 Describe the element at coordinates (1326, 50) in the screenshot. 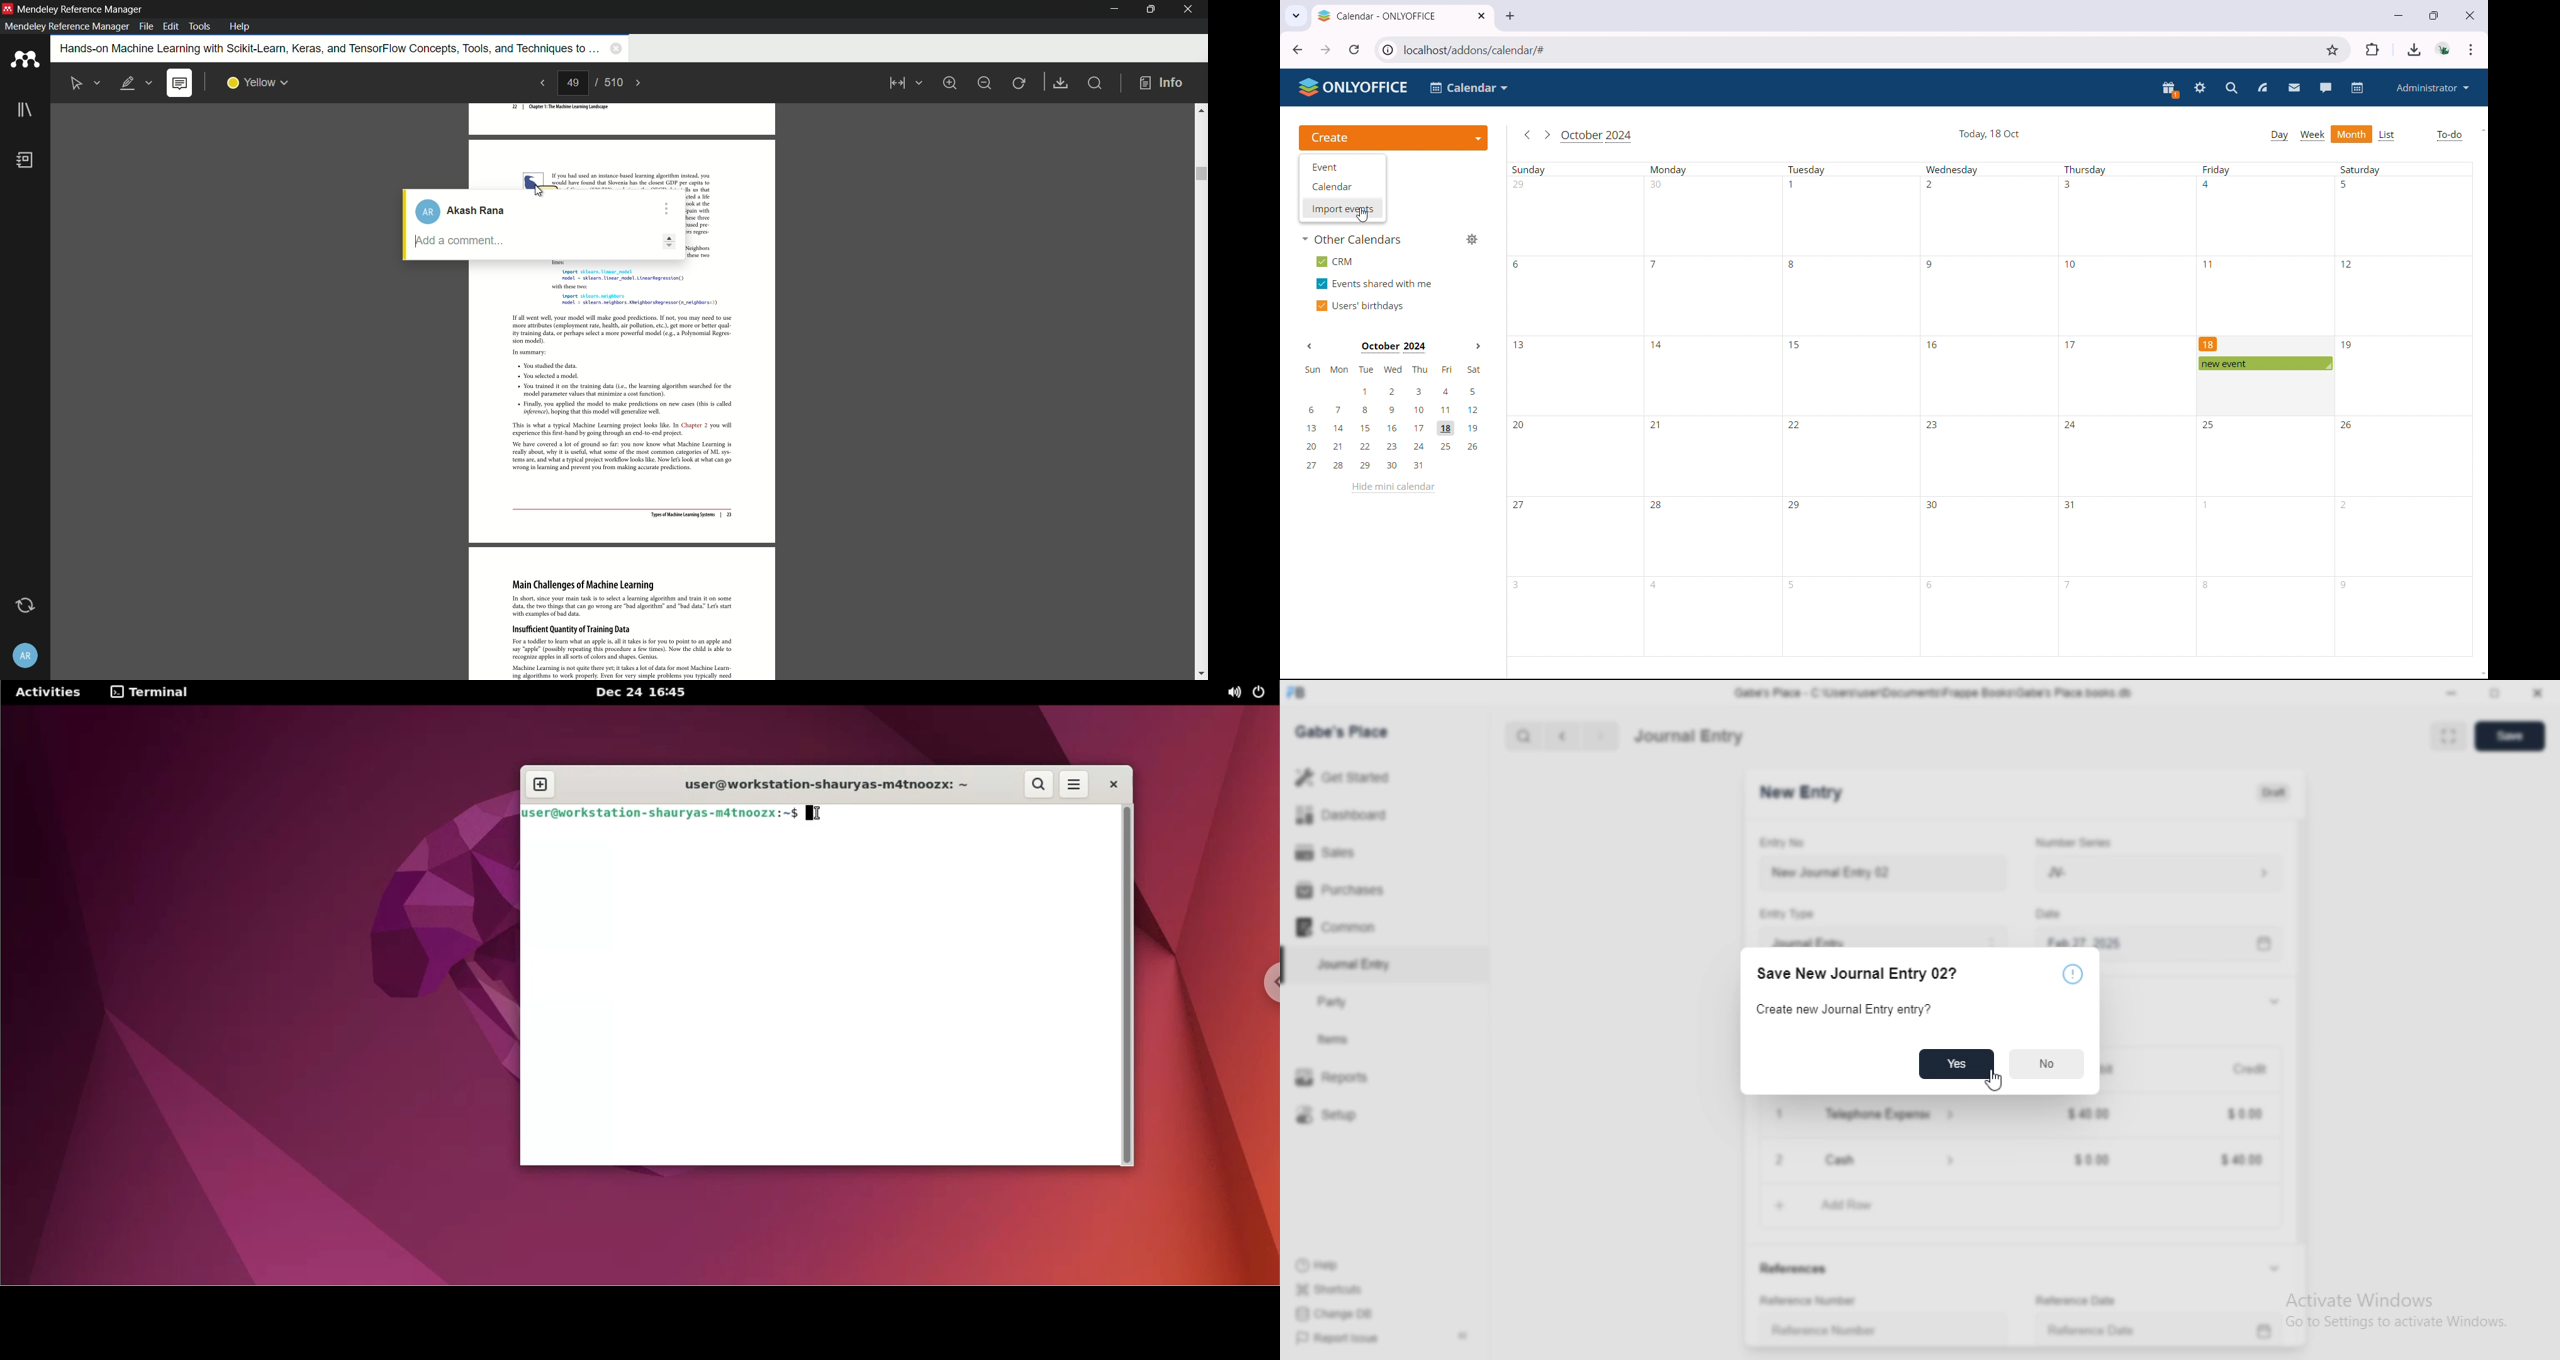

I see `click to go forward, hold to see history` at that location.